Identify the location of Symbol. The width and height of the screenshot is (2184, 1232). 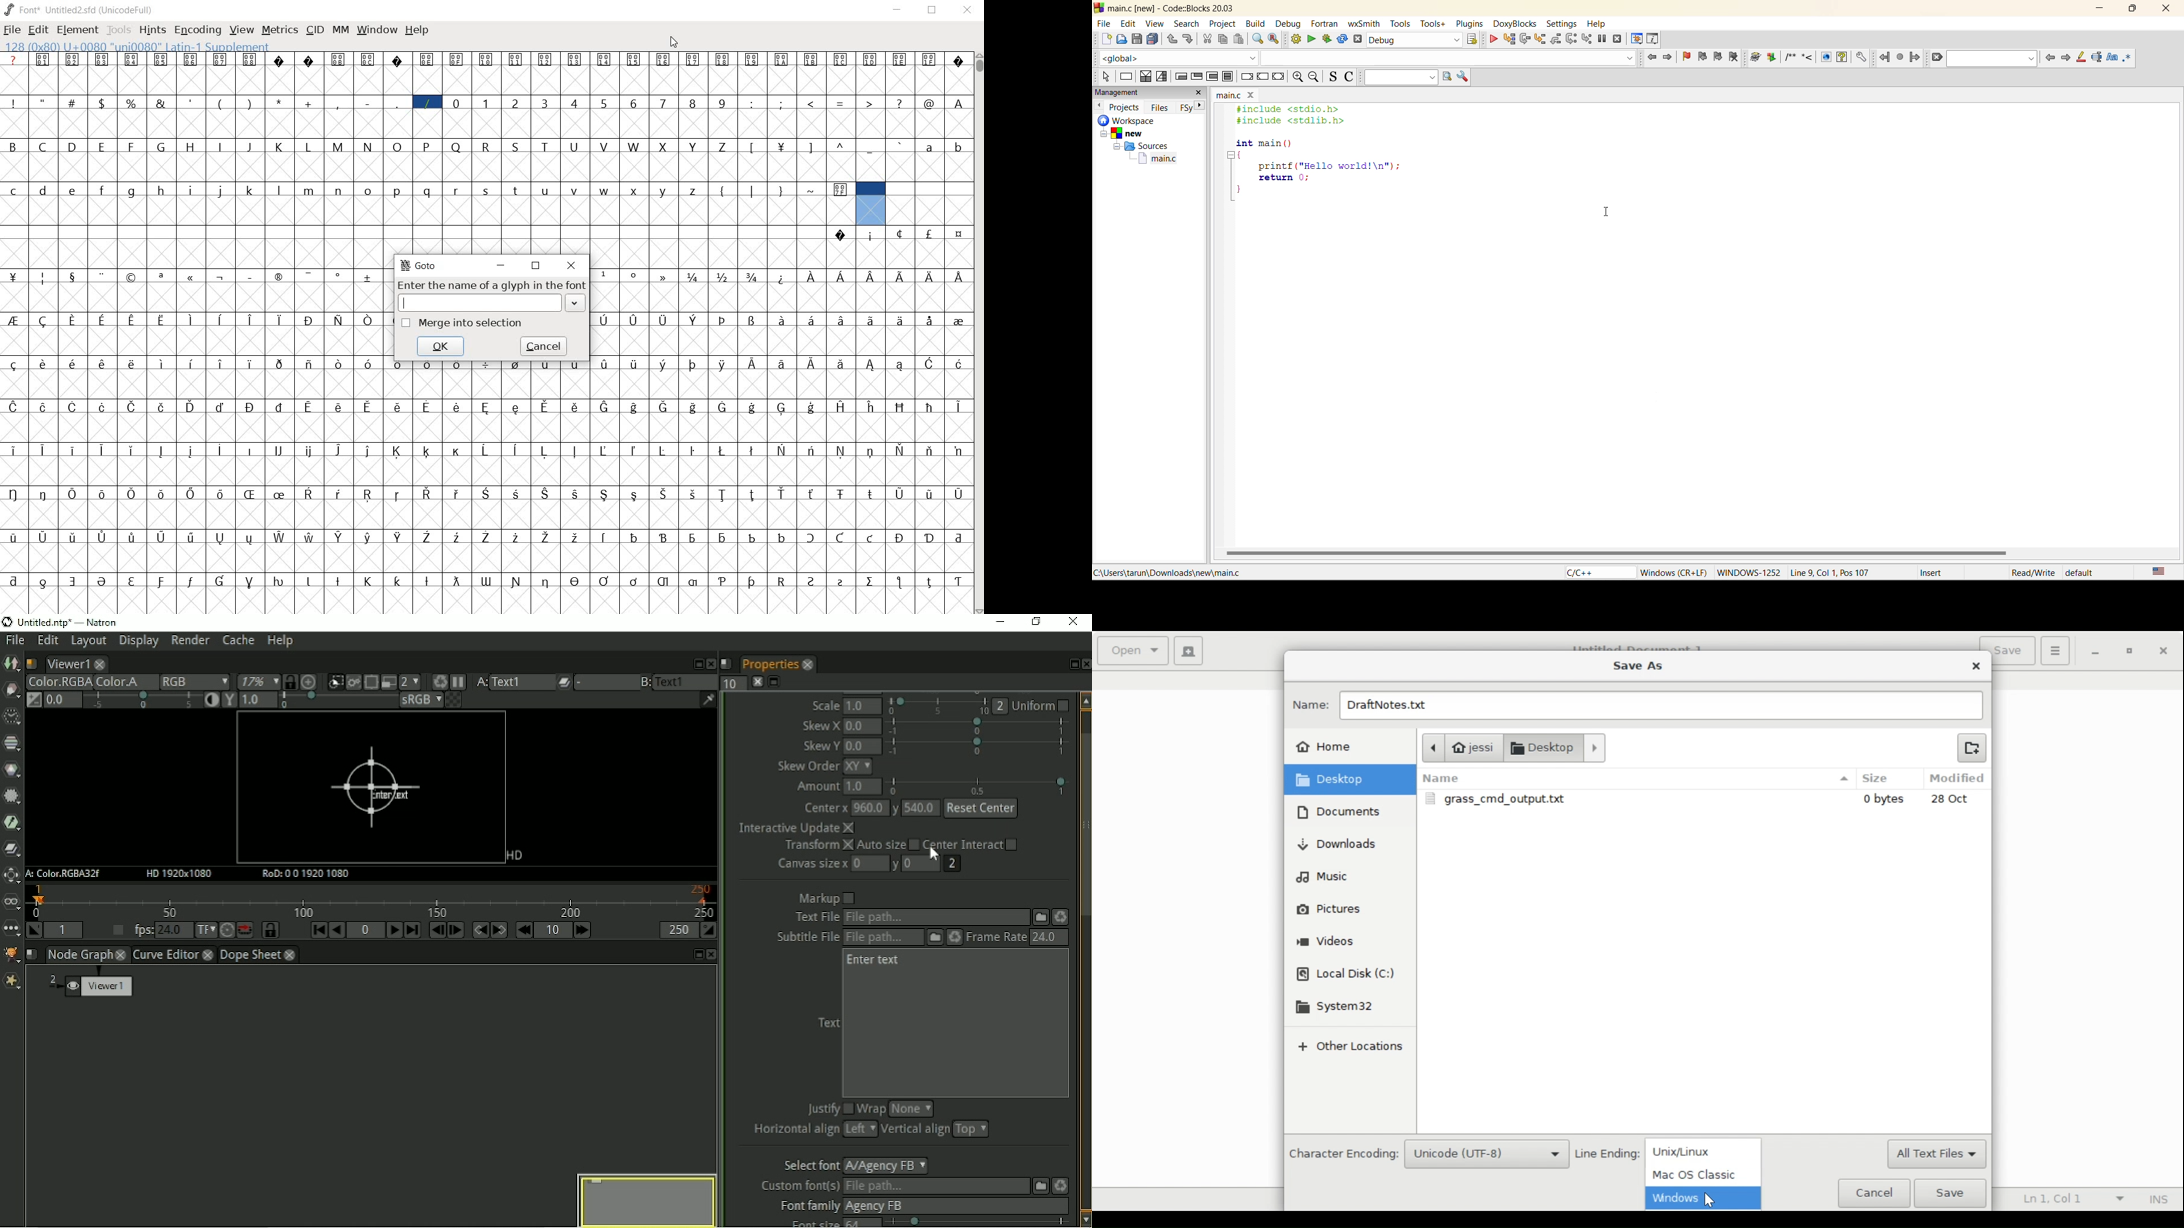
(311, 276).